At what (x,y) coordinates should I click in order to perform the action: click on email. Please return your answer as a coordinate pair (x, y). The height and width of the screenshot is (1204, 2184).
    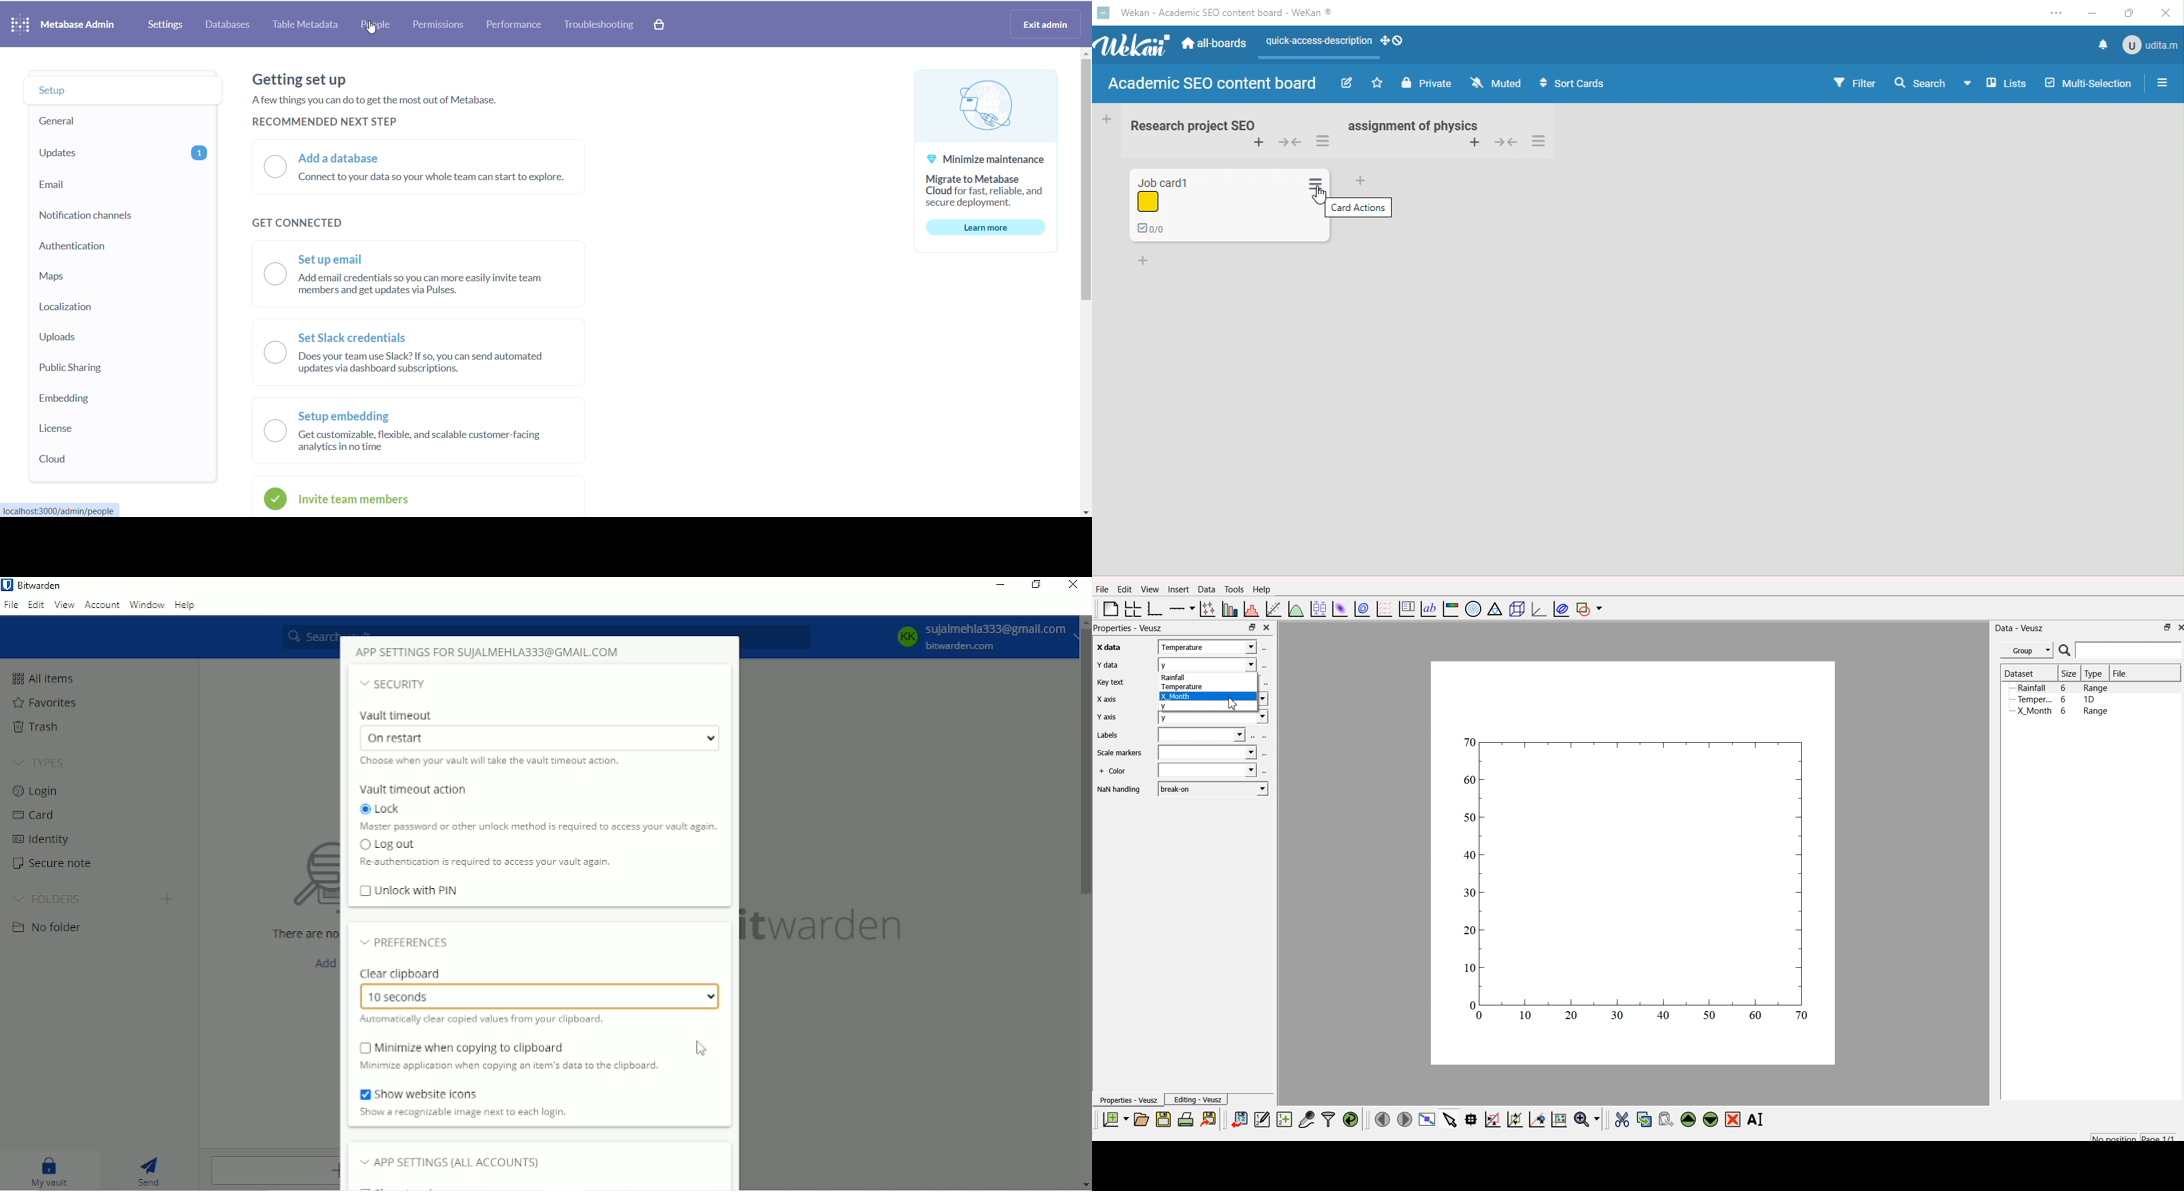
    Looking at the image, I should click on (98, 188).